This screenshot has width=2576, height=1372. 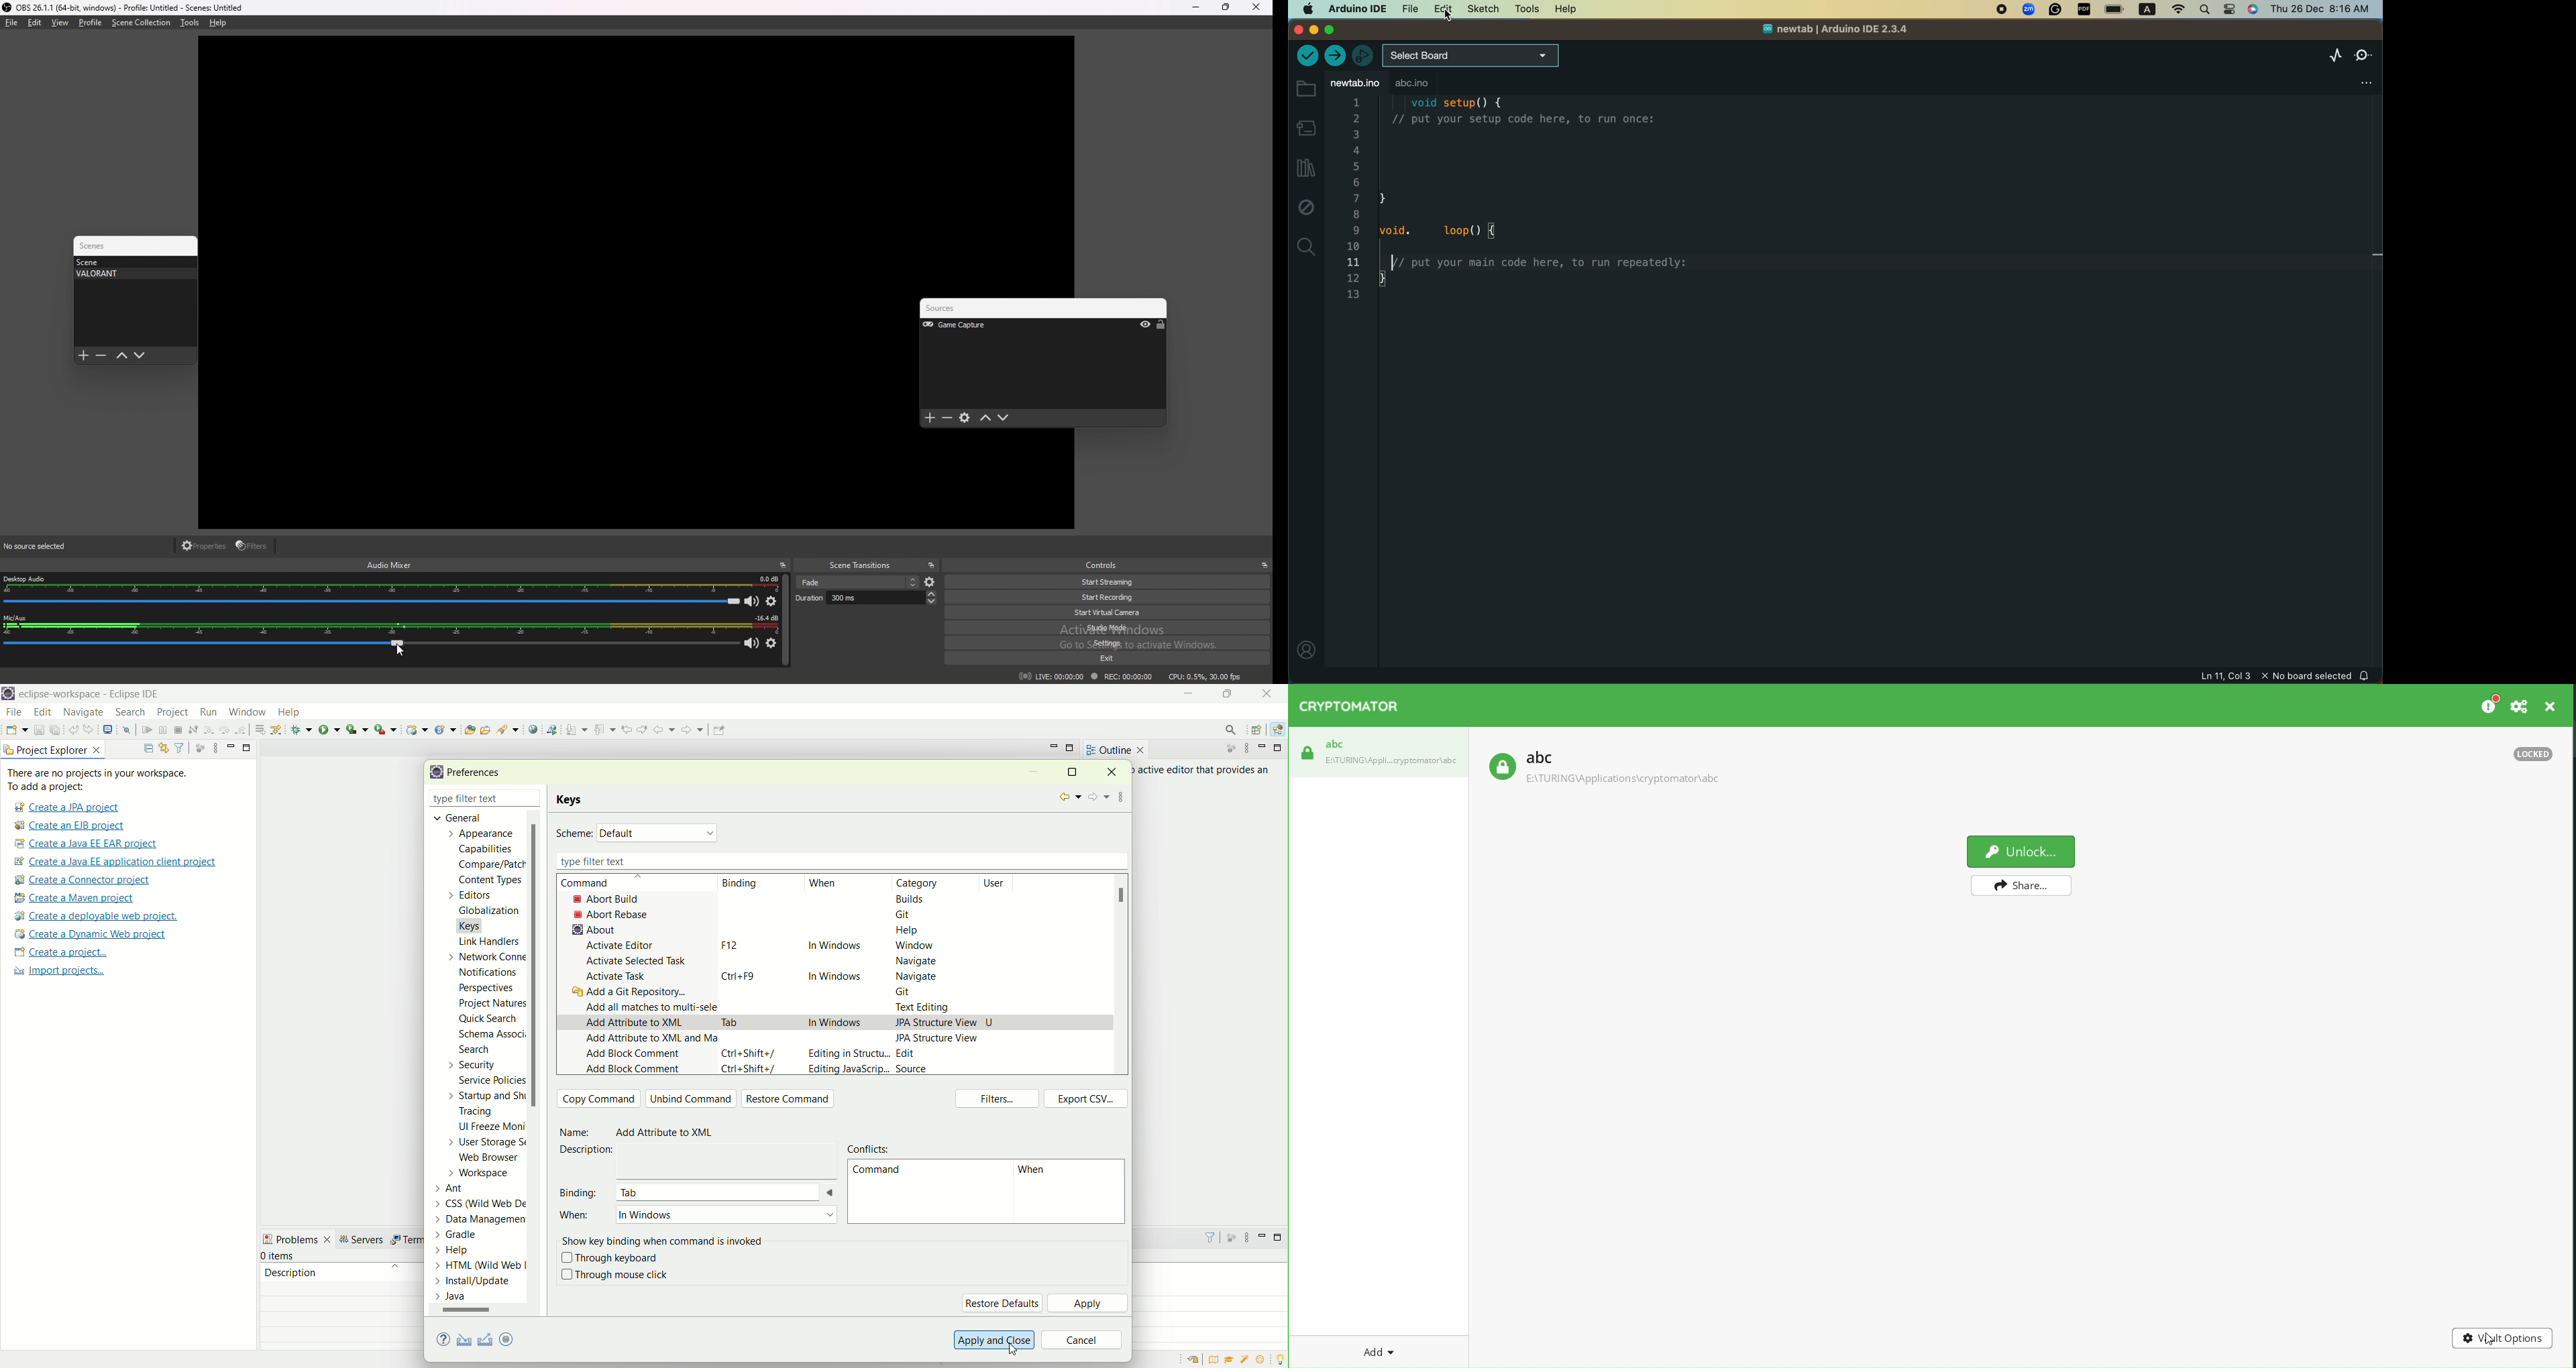 What do you see at coordinates (1054, 746) in the screenshot?
I see `minimize` at bounding box center [1054, 746].